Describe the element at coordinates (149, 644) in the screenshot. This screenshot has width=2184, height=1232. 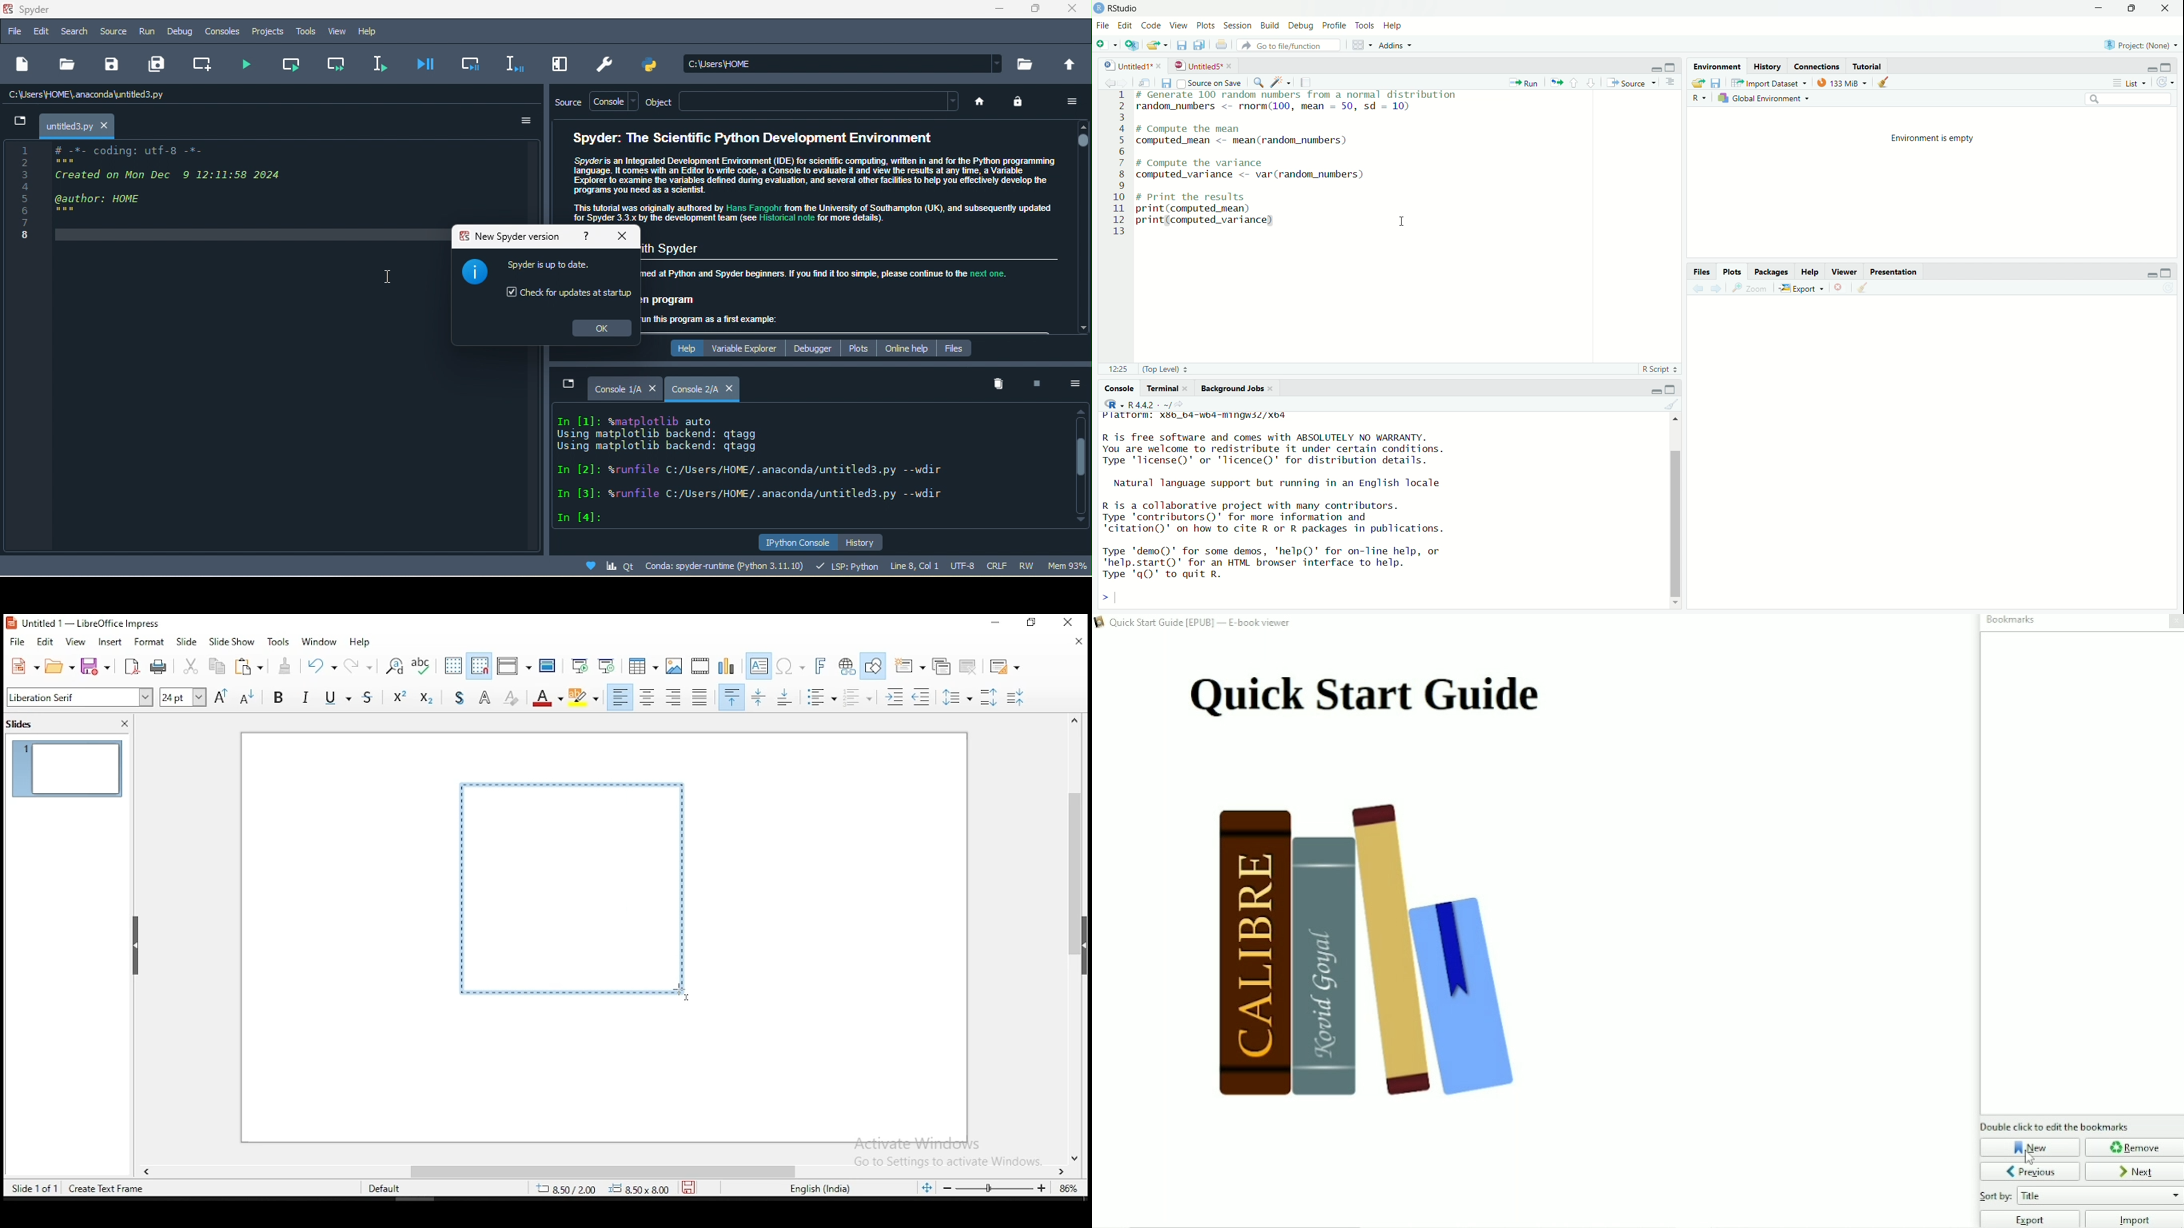
I see `format` at that location.